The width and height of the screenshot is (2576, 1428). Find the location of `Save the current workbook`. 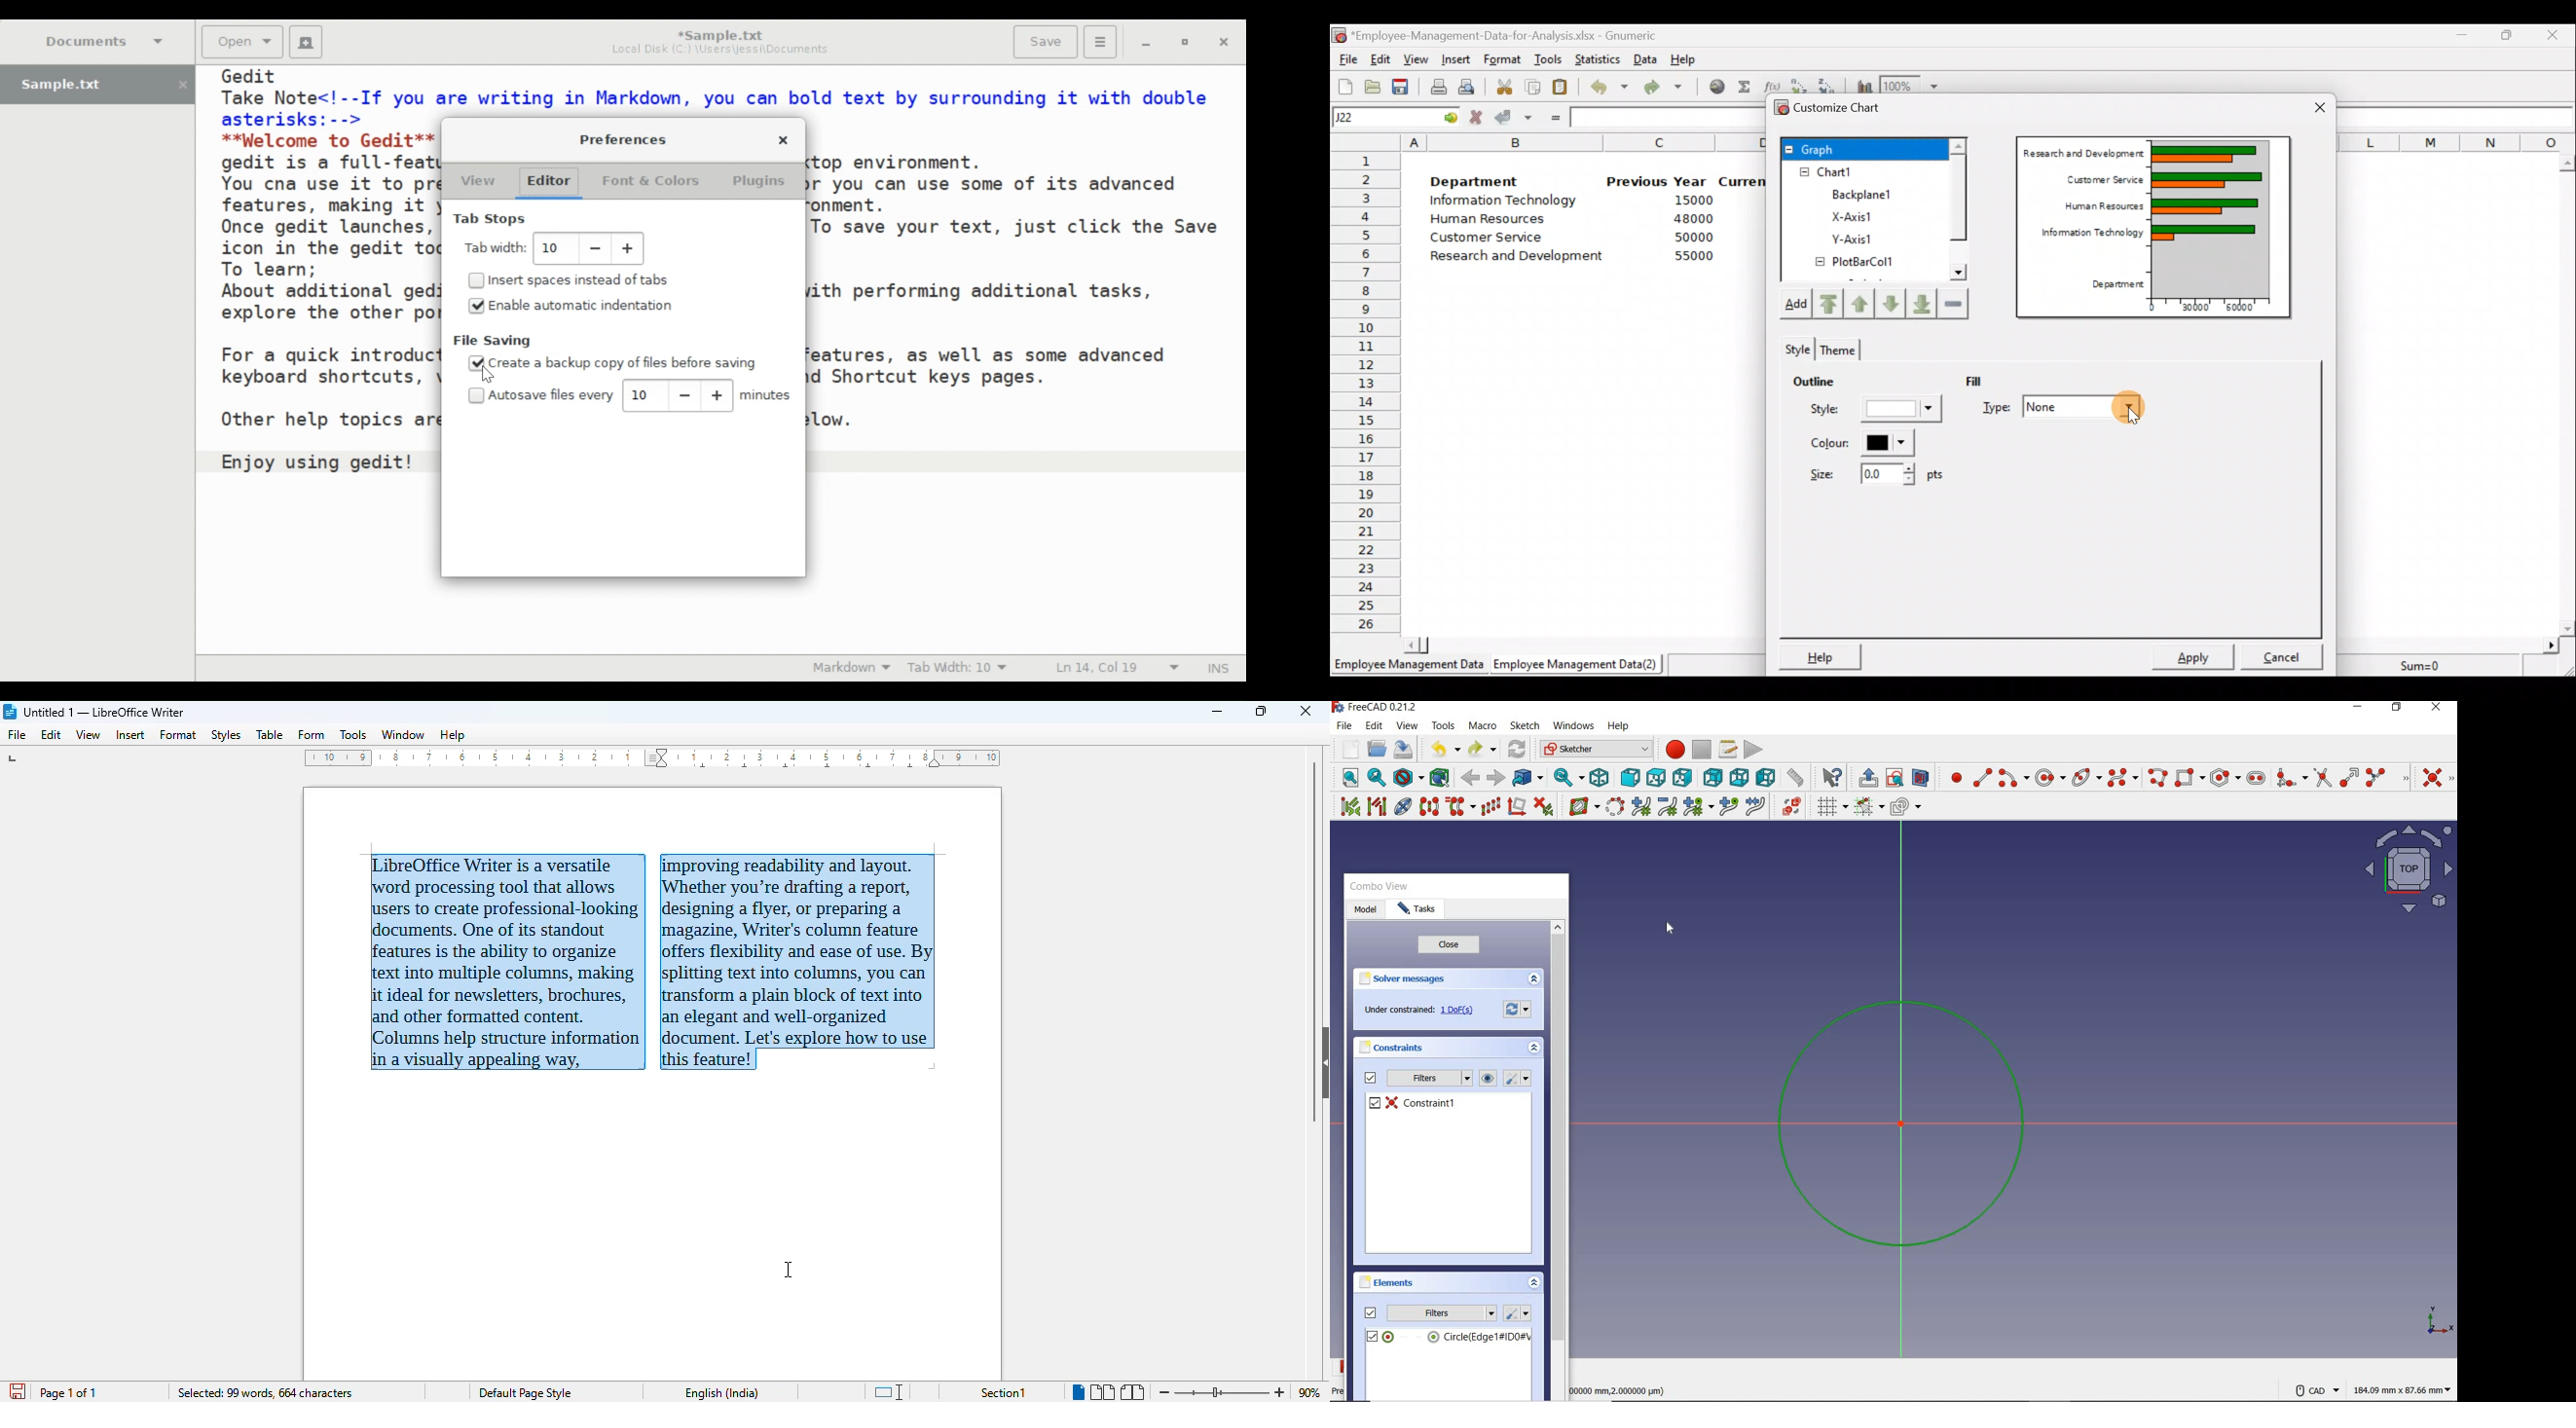

Save the current workbook is located at coordinates (1401, 85).